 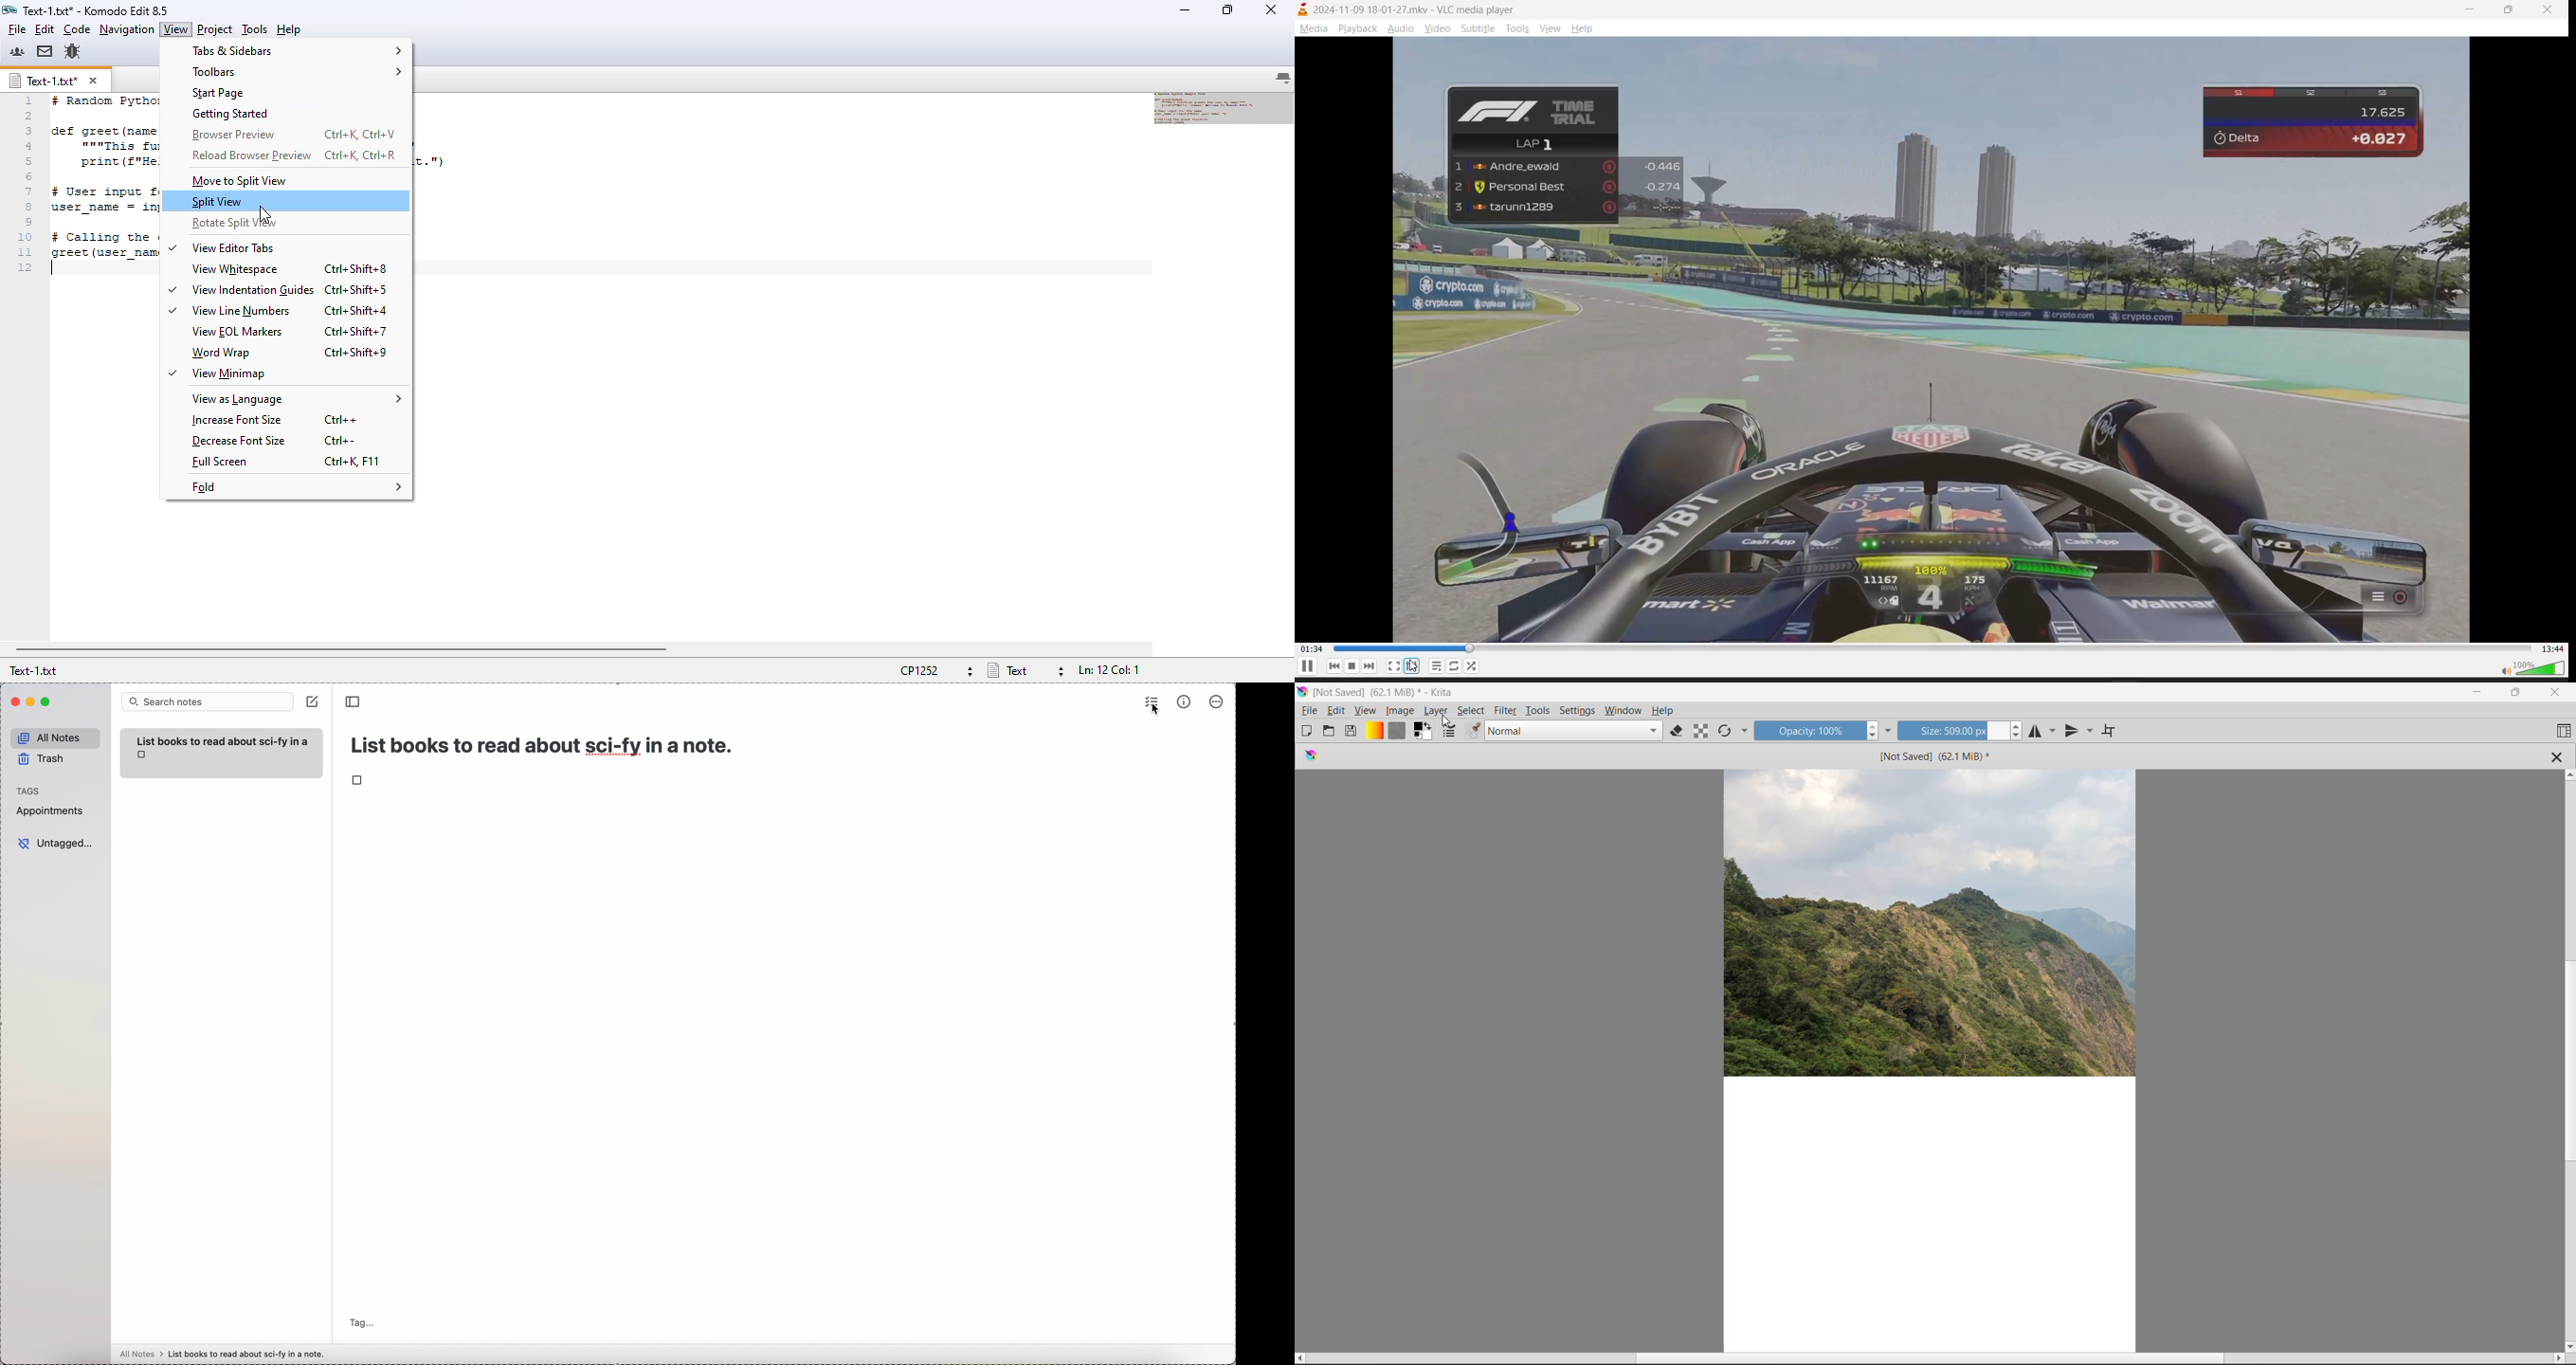 I want to click on untagged, so click(x=56, y=843).